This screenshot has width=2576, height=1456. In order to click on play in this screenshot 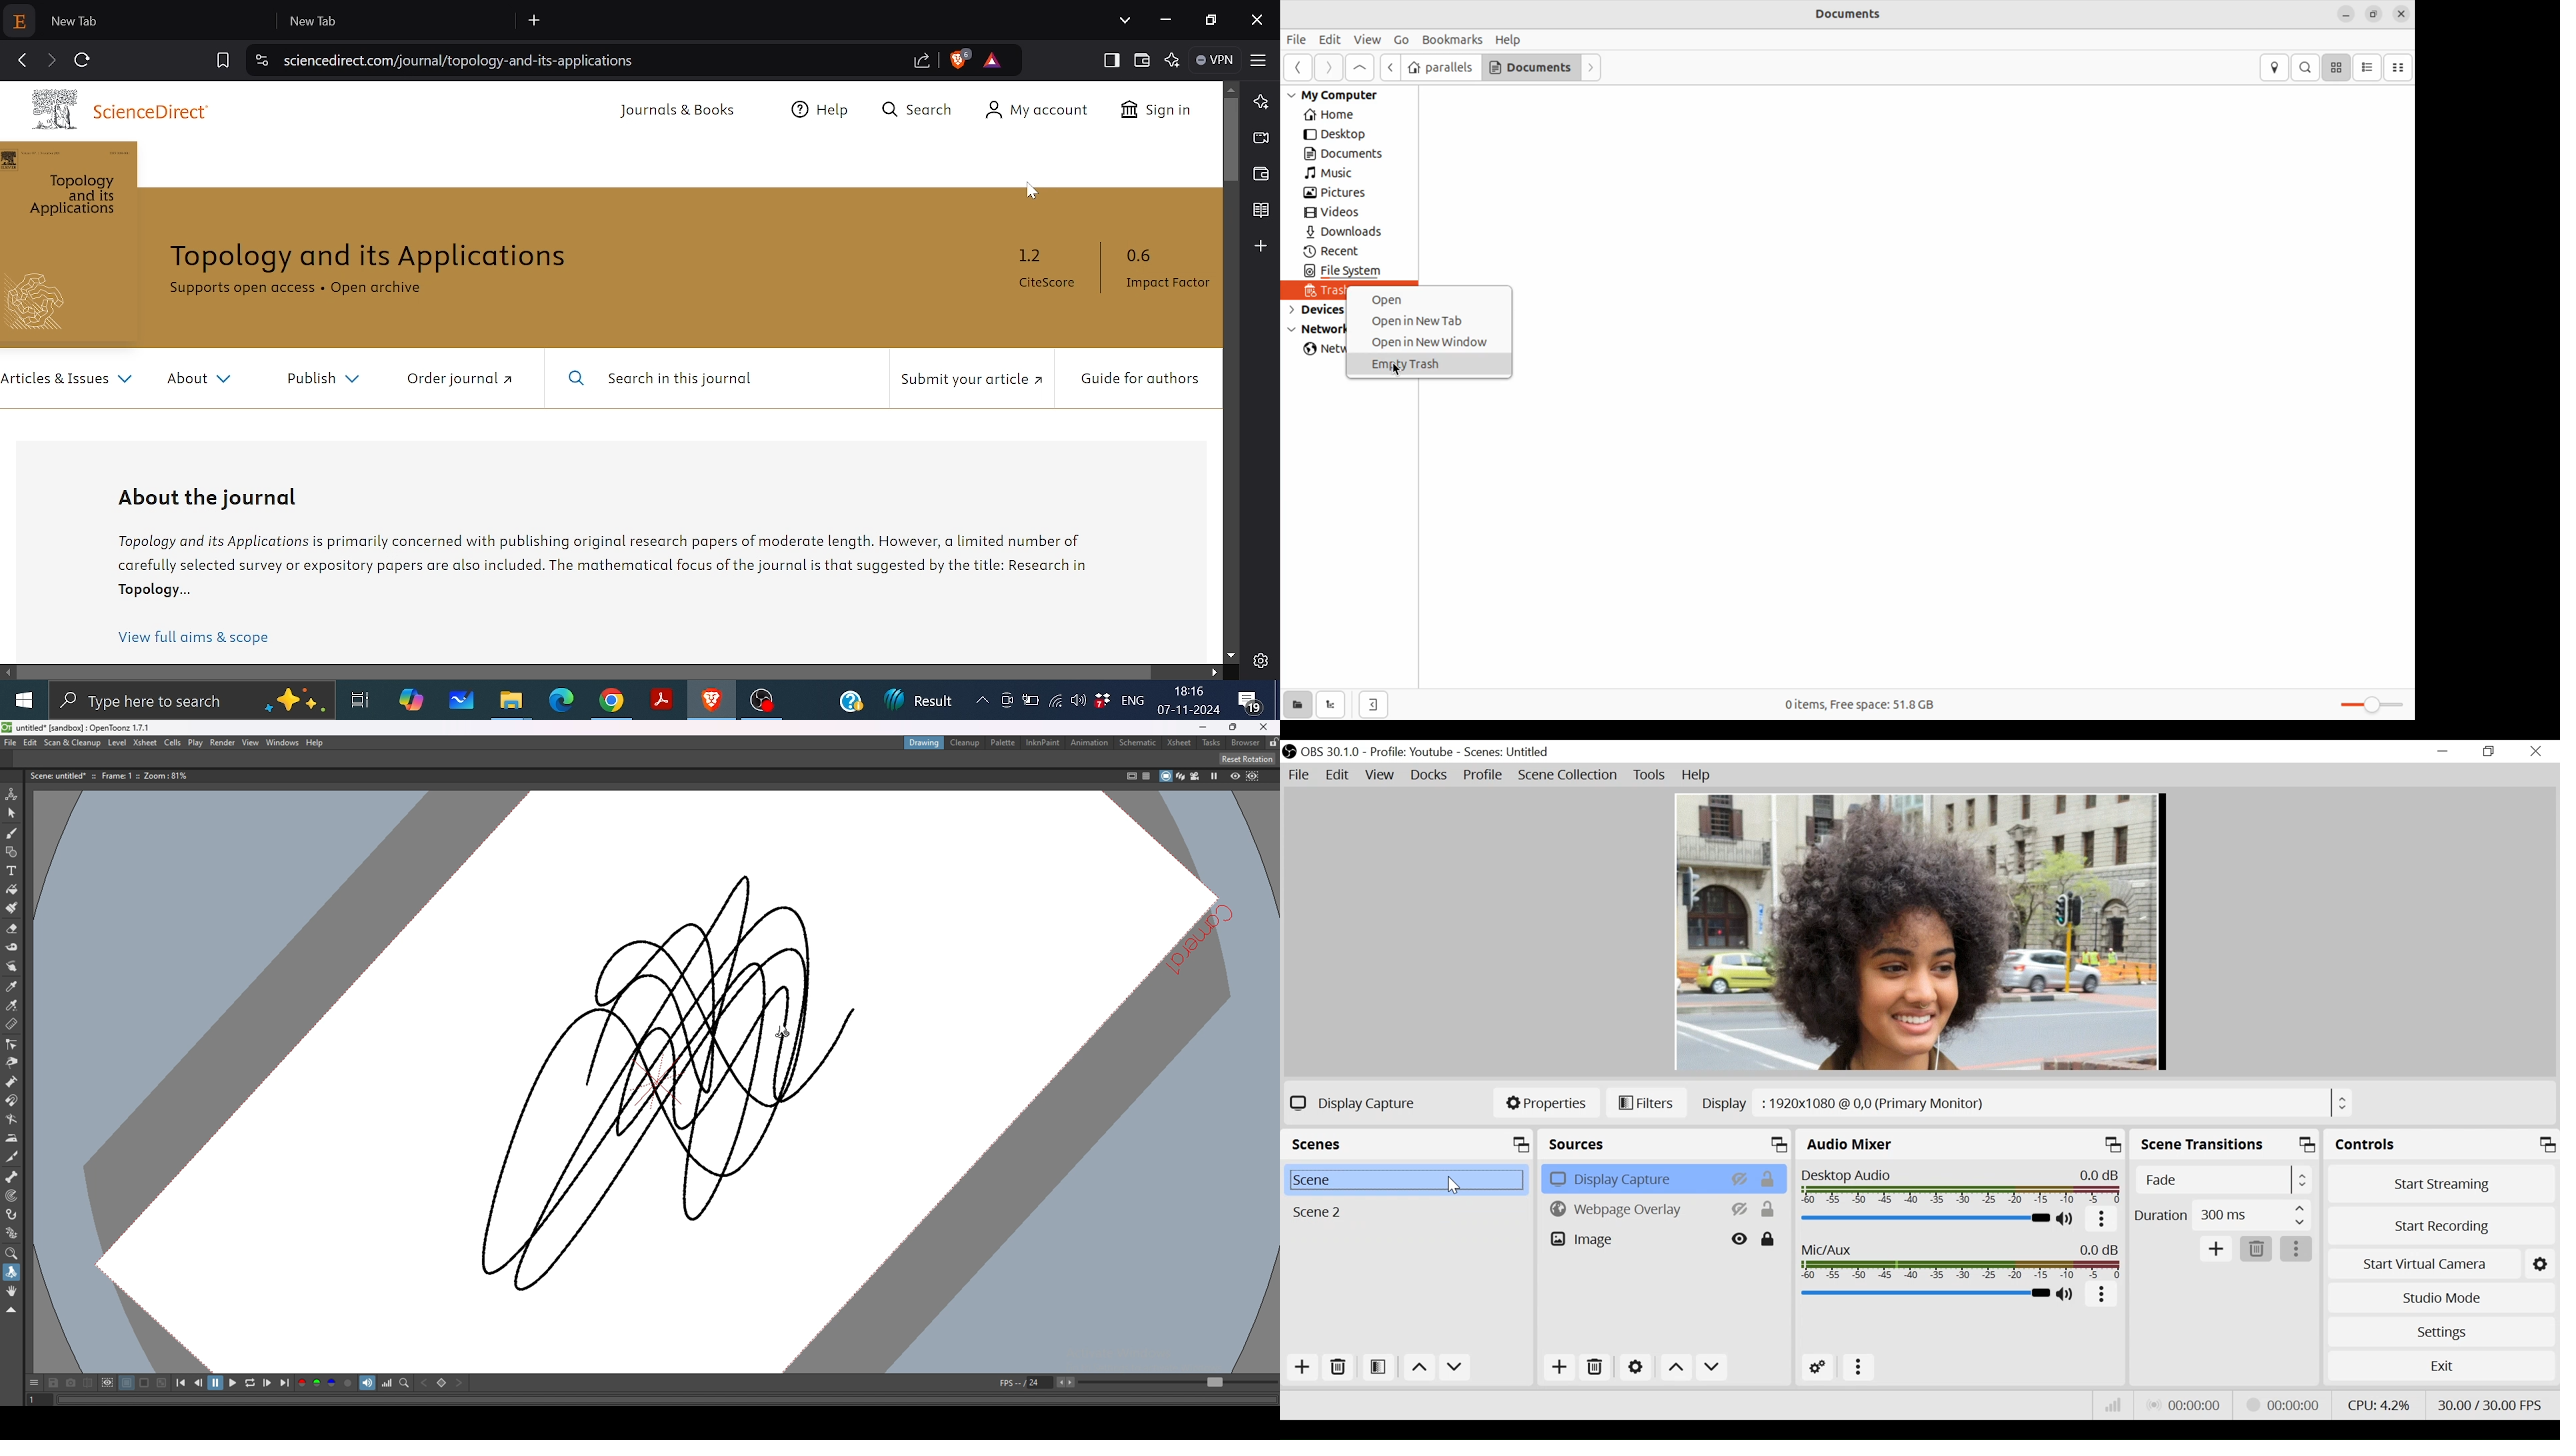, I will do `click(233, 1383)`.